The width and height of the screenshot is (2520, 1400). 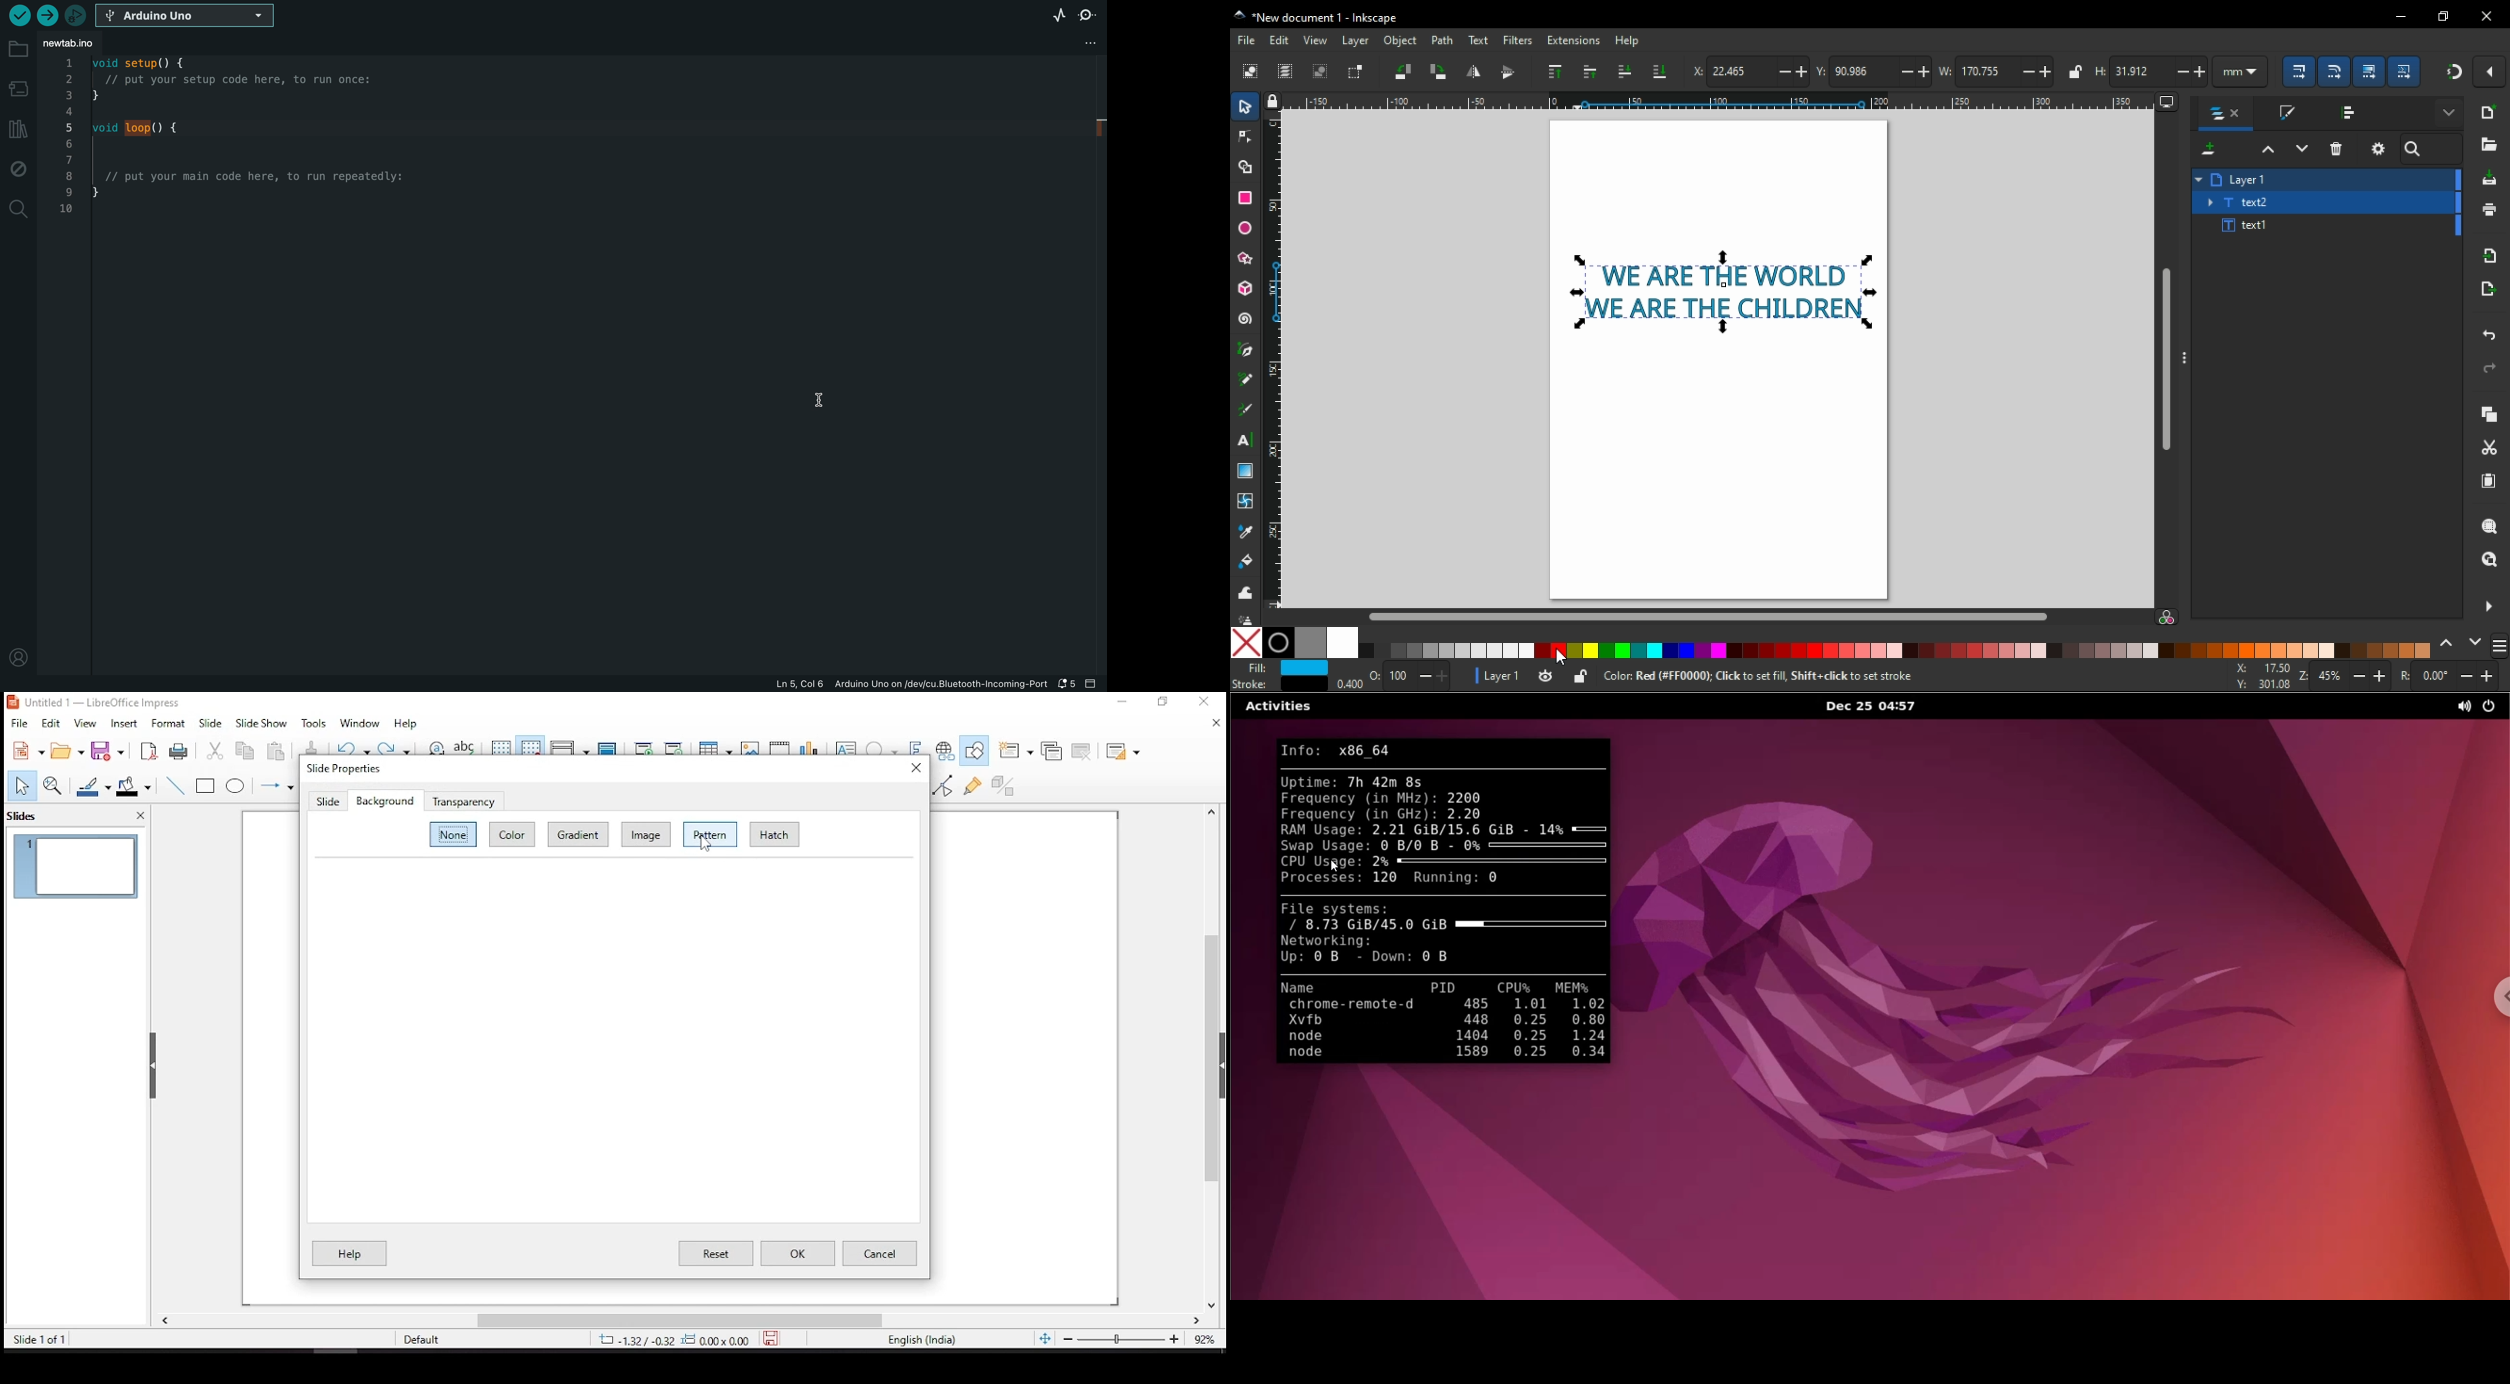 I want to click on vertical ruler, so click(x=1280, y=363).